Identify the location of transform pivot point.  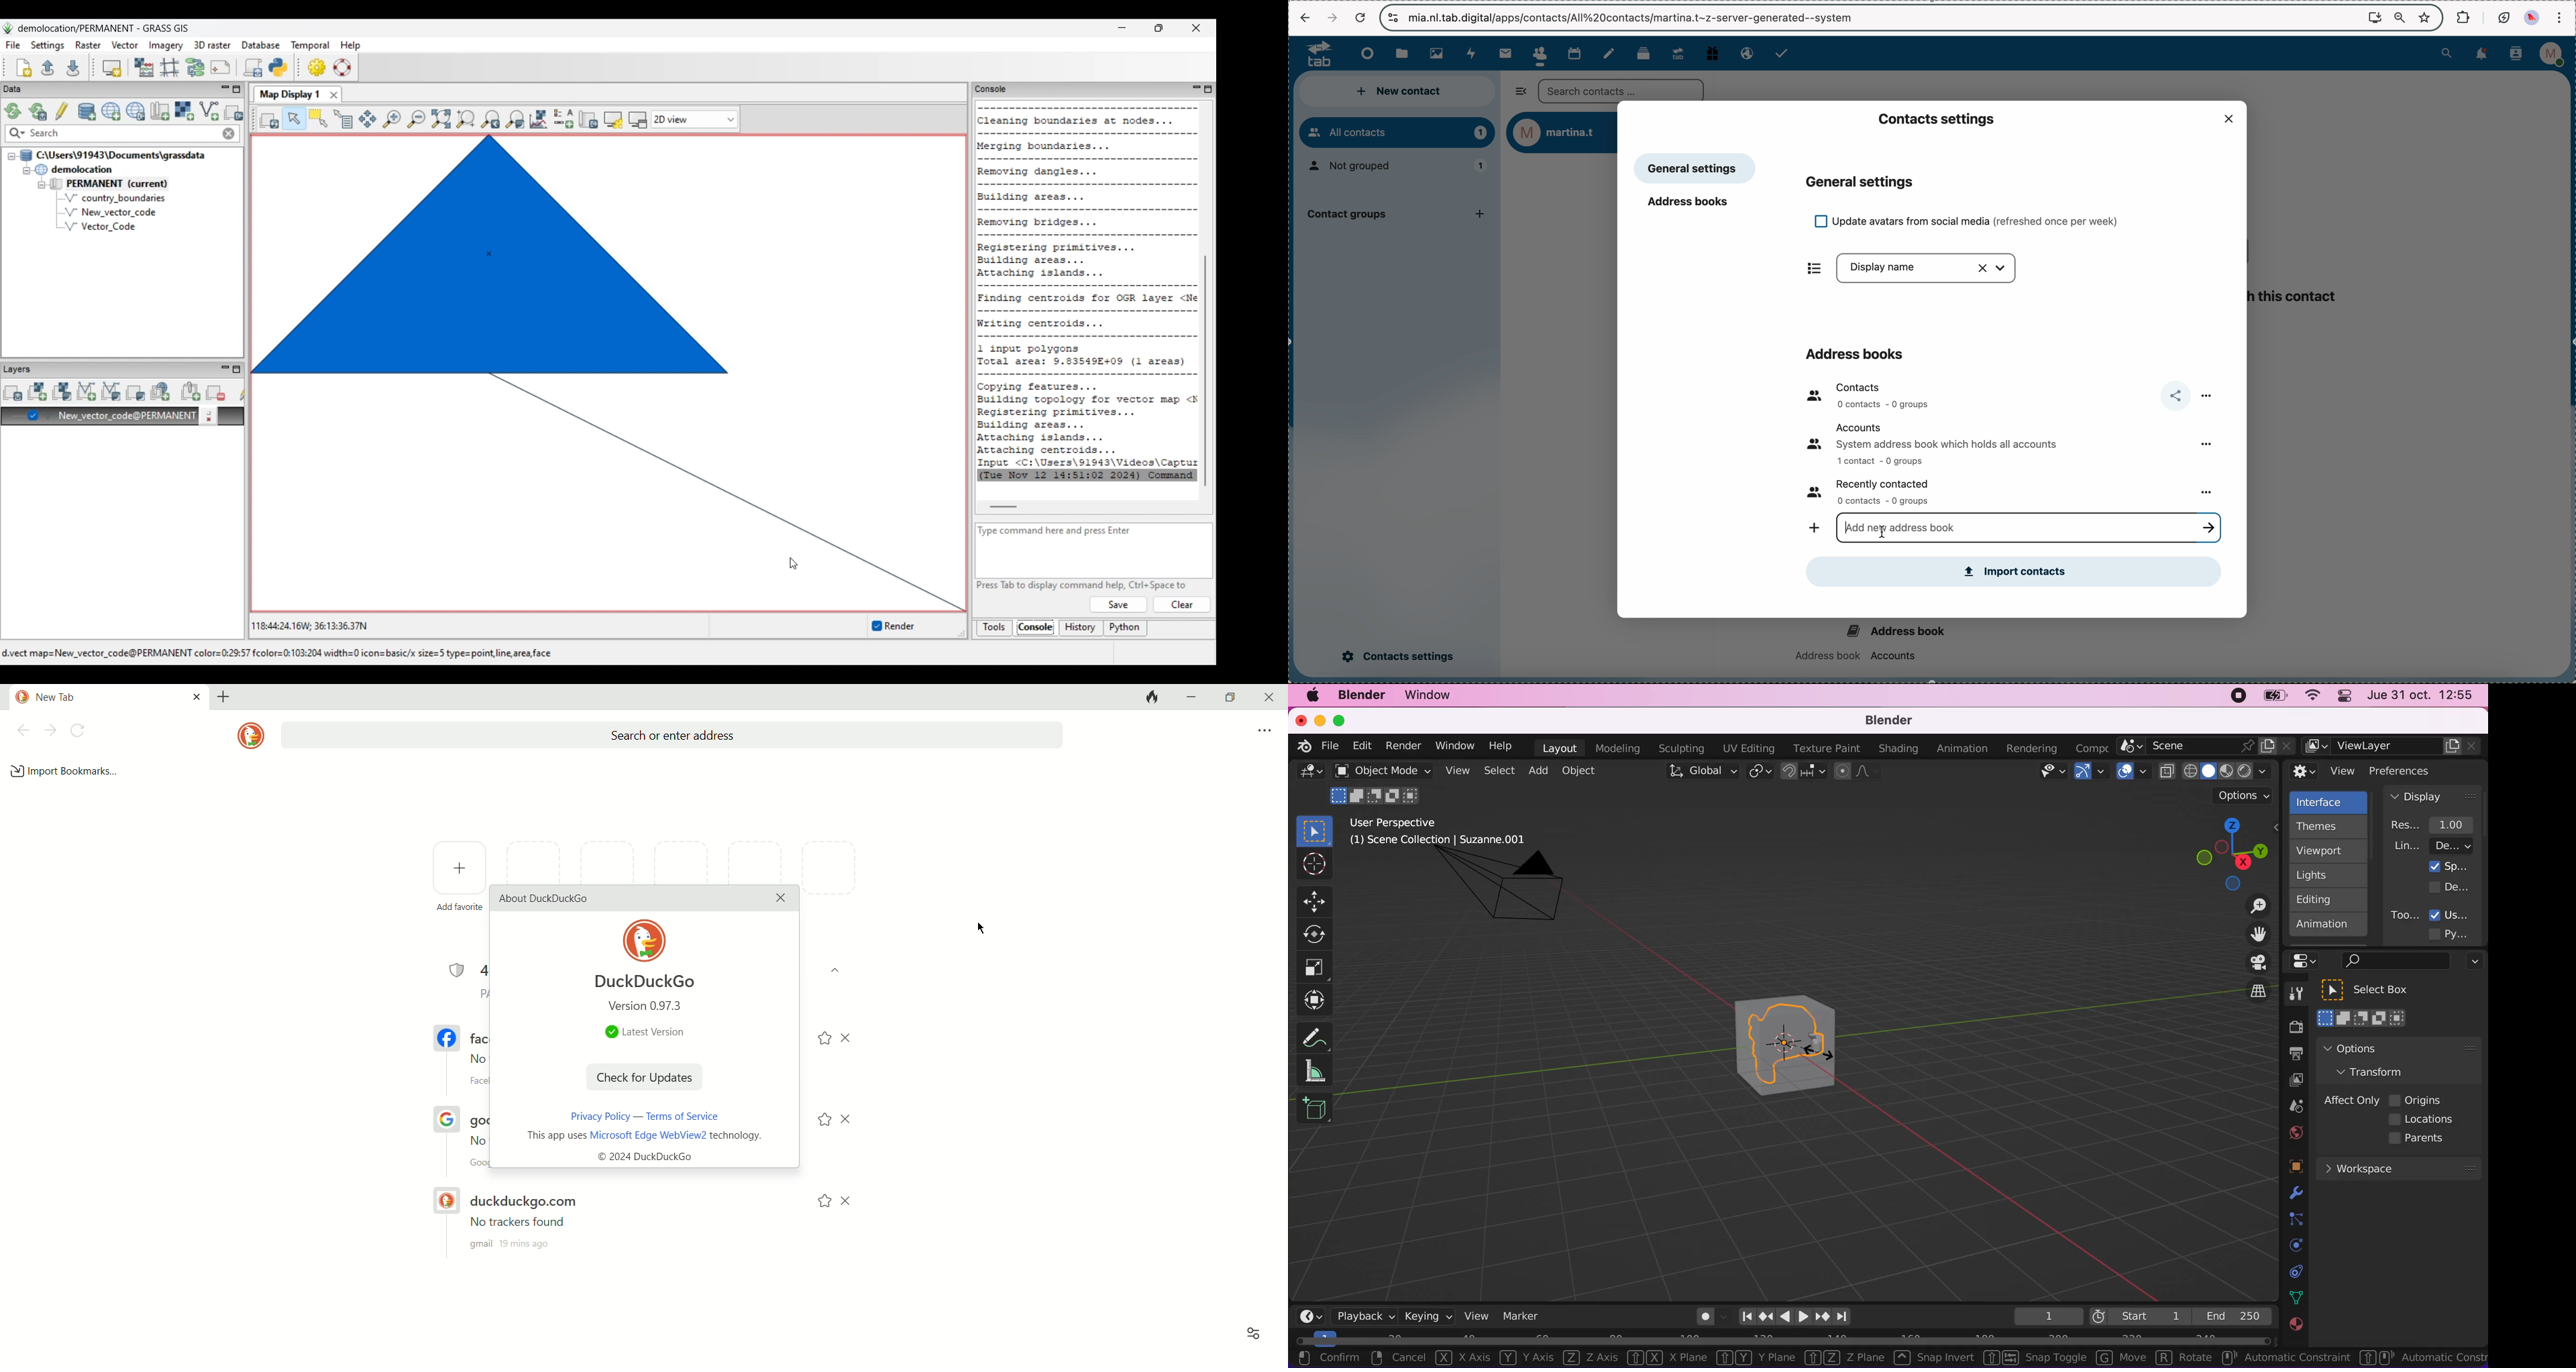
(1762, 772).